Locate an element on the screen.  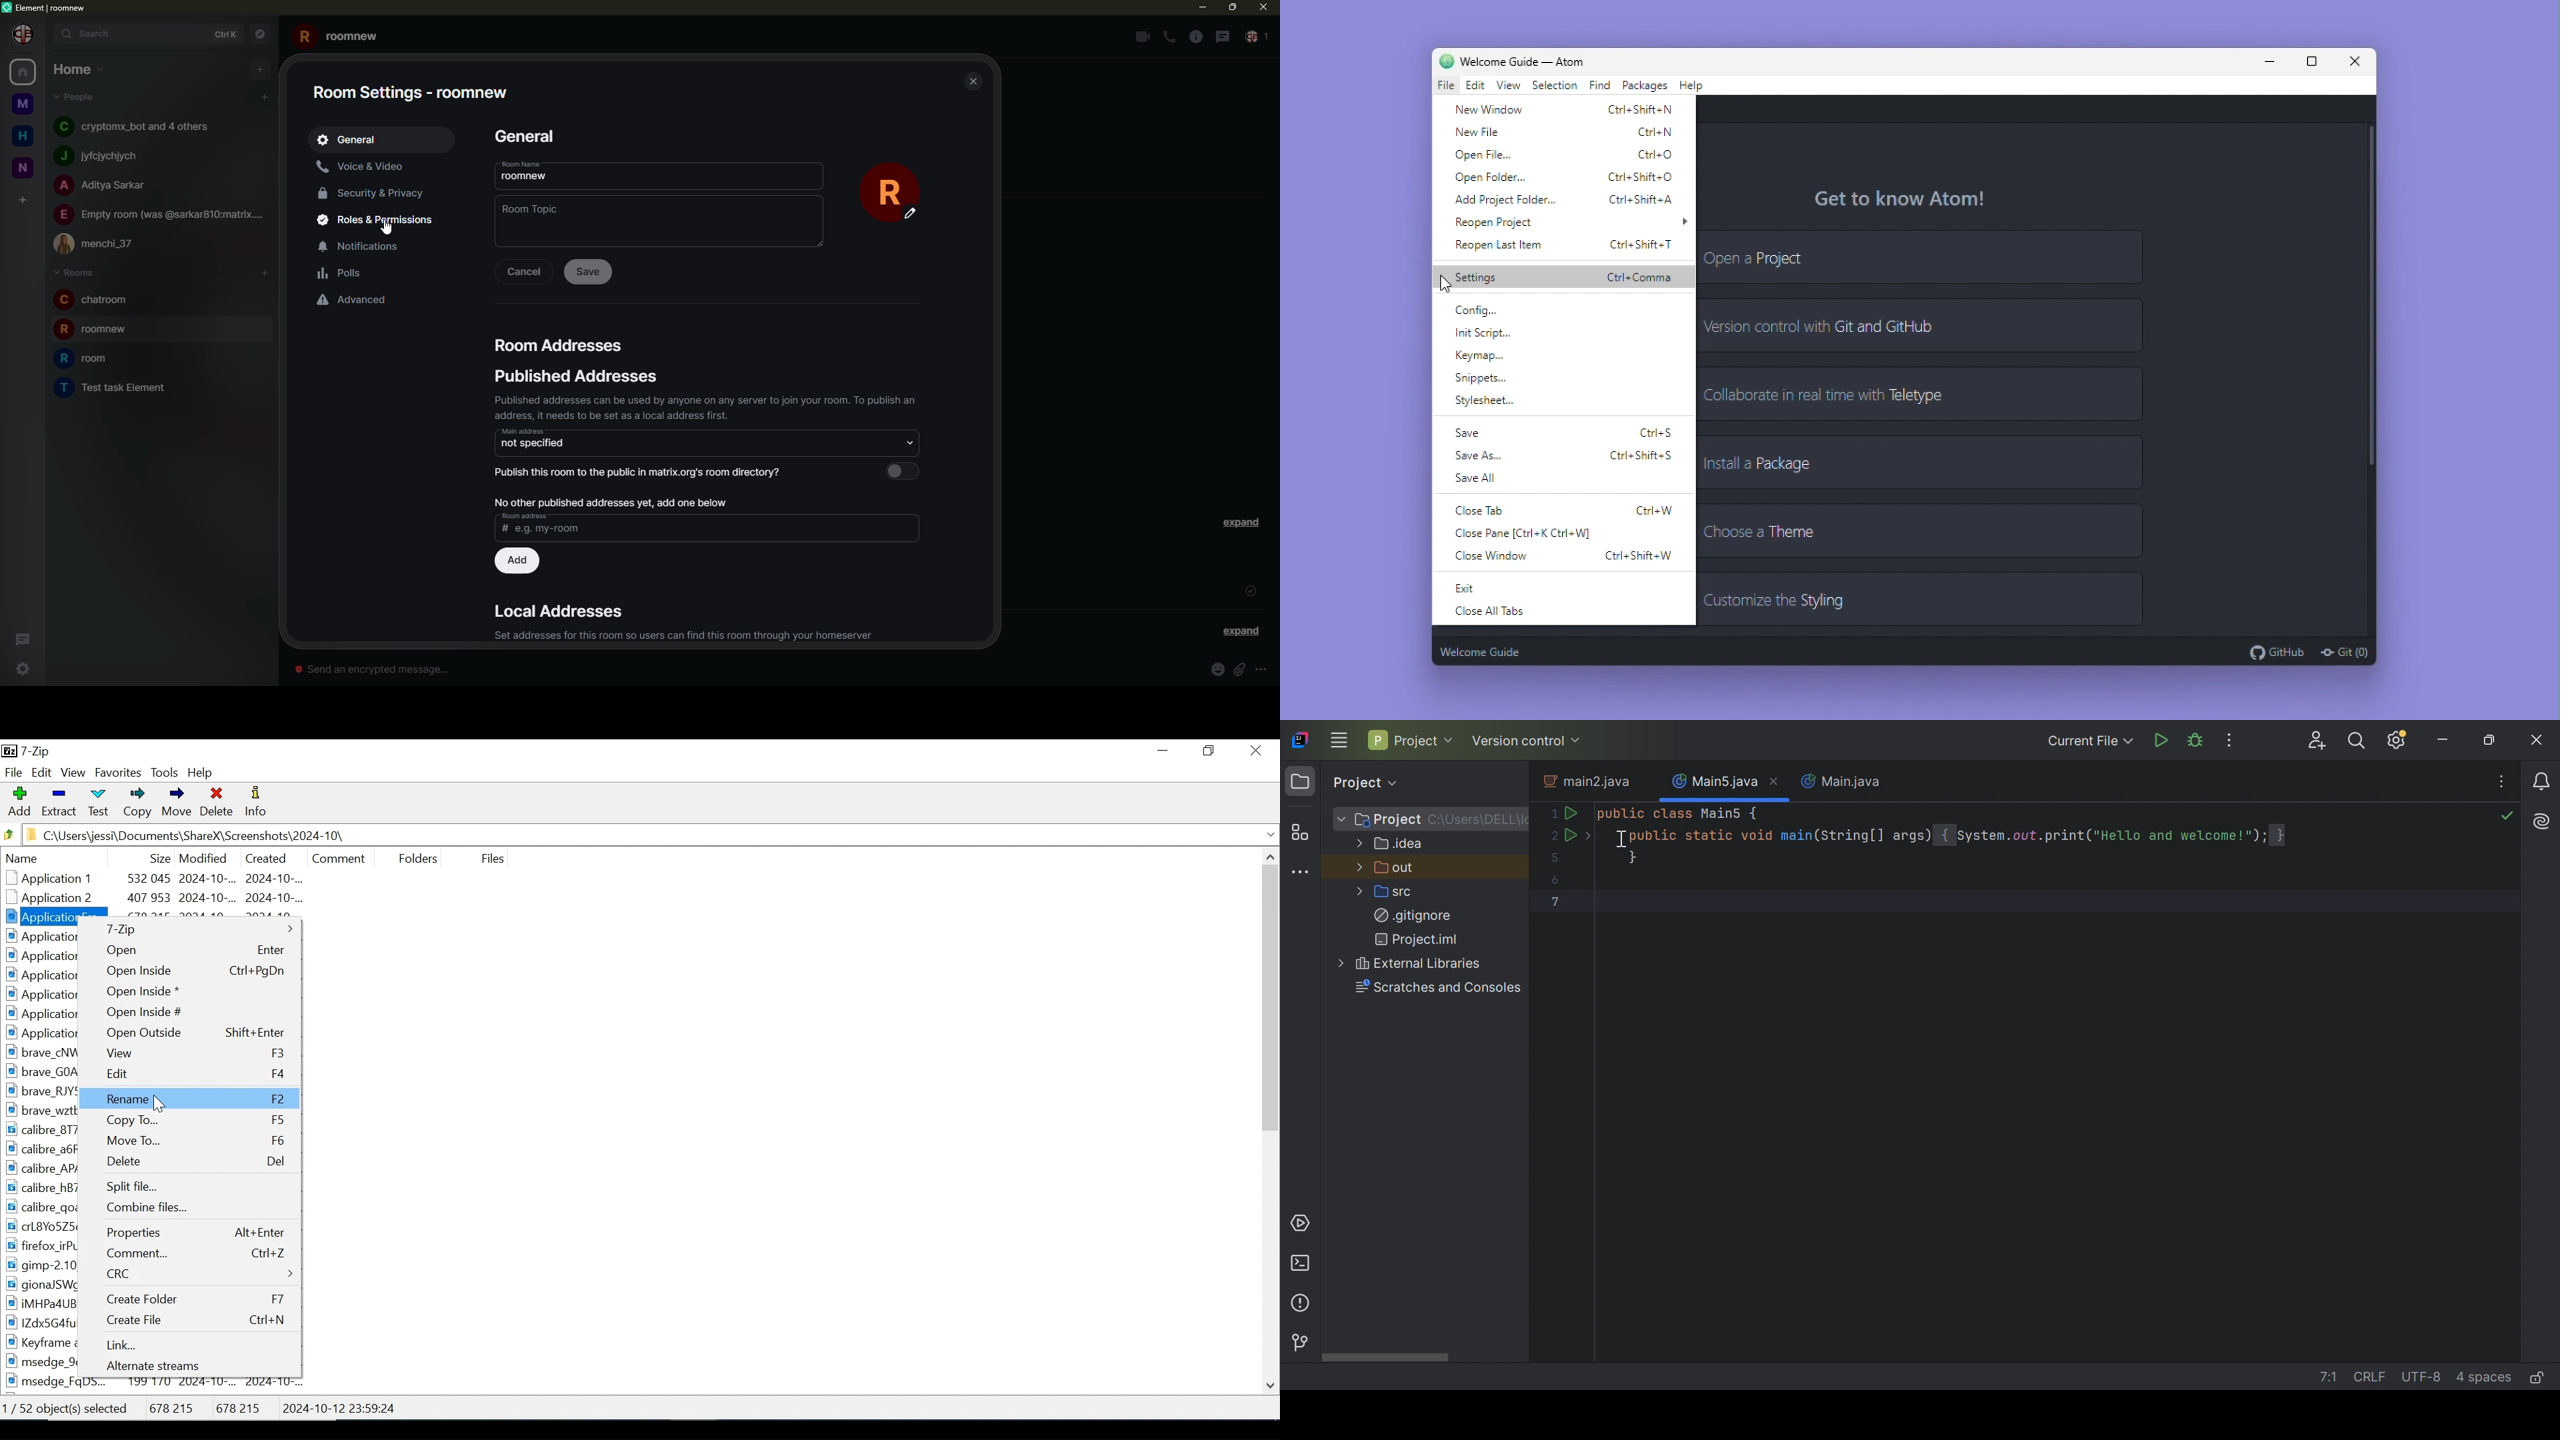
navigator is located at coordinates (262, 33).